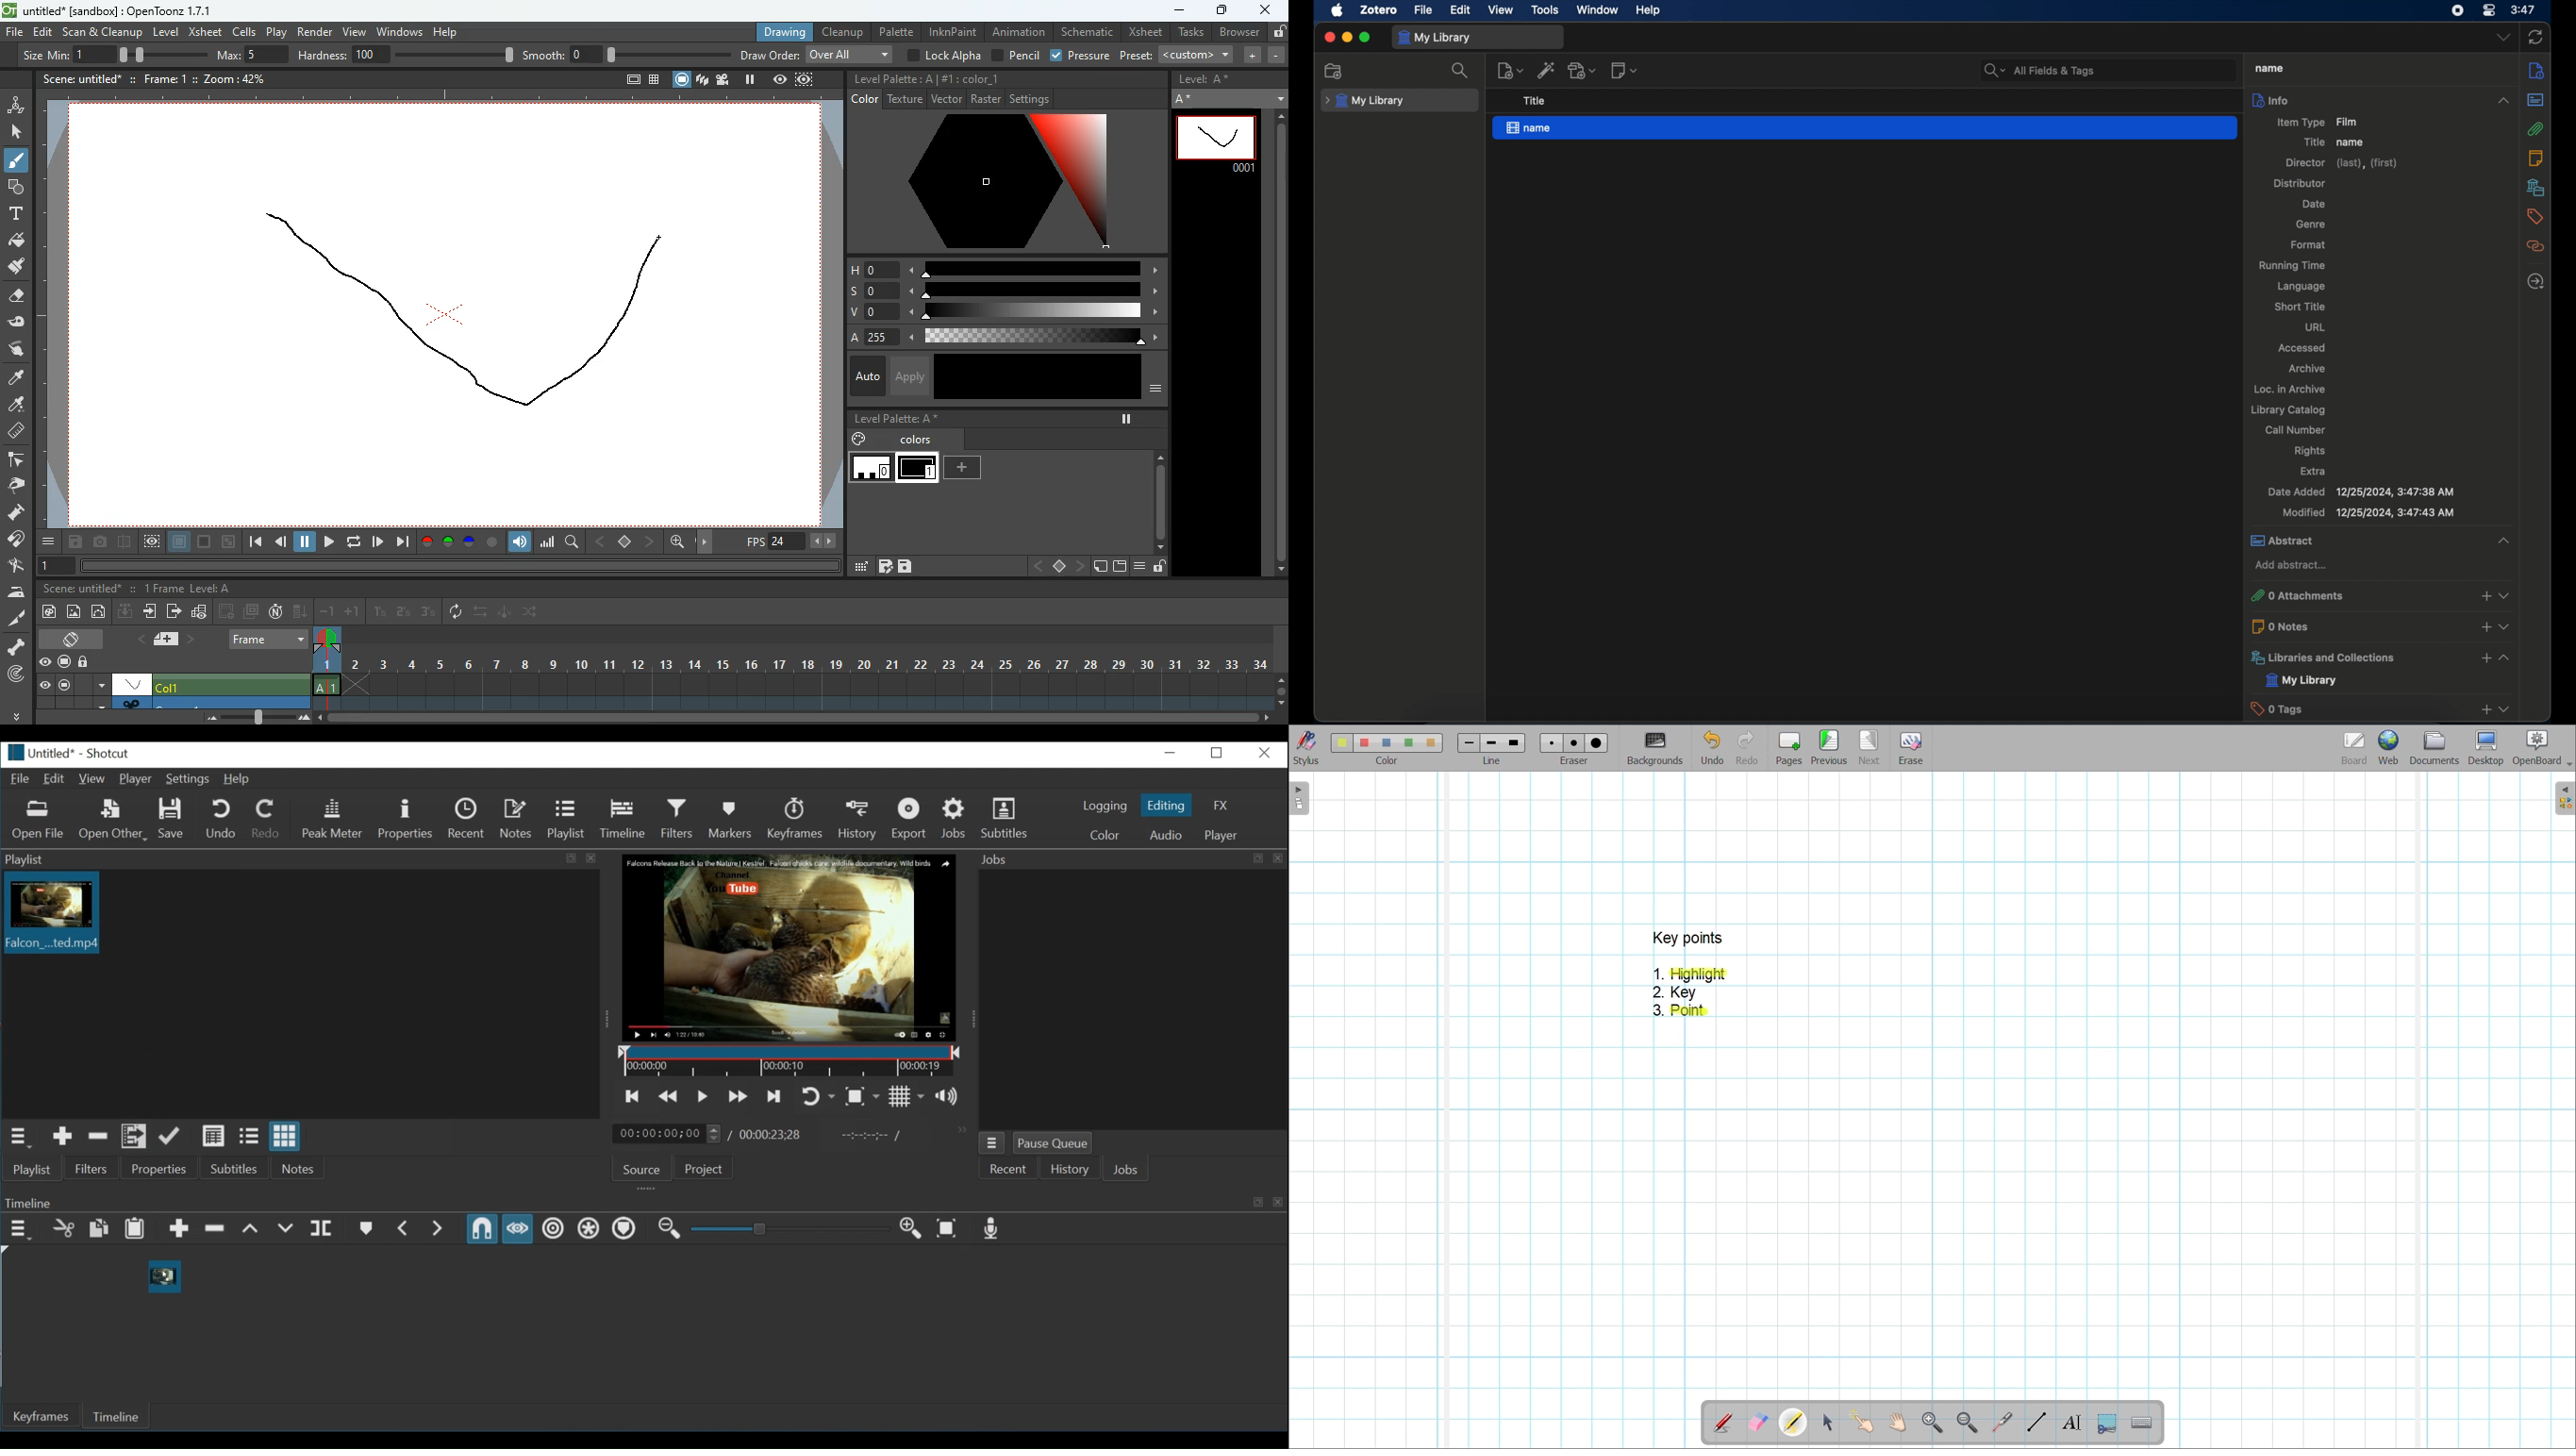  Describe the element at coordinates (669, 1134) in the screenshot. I see `Current location` at that location.